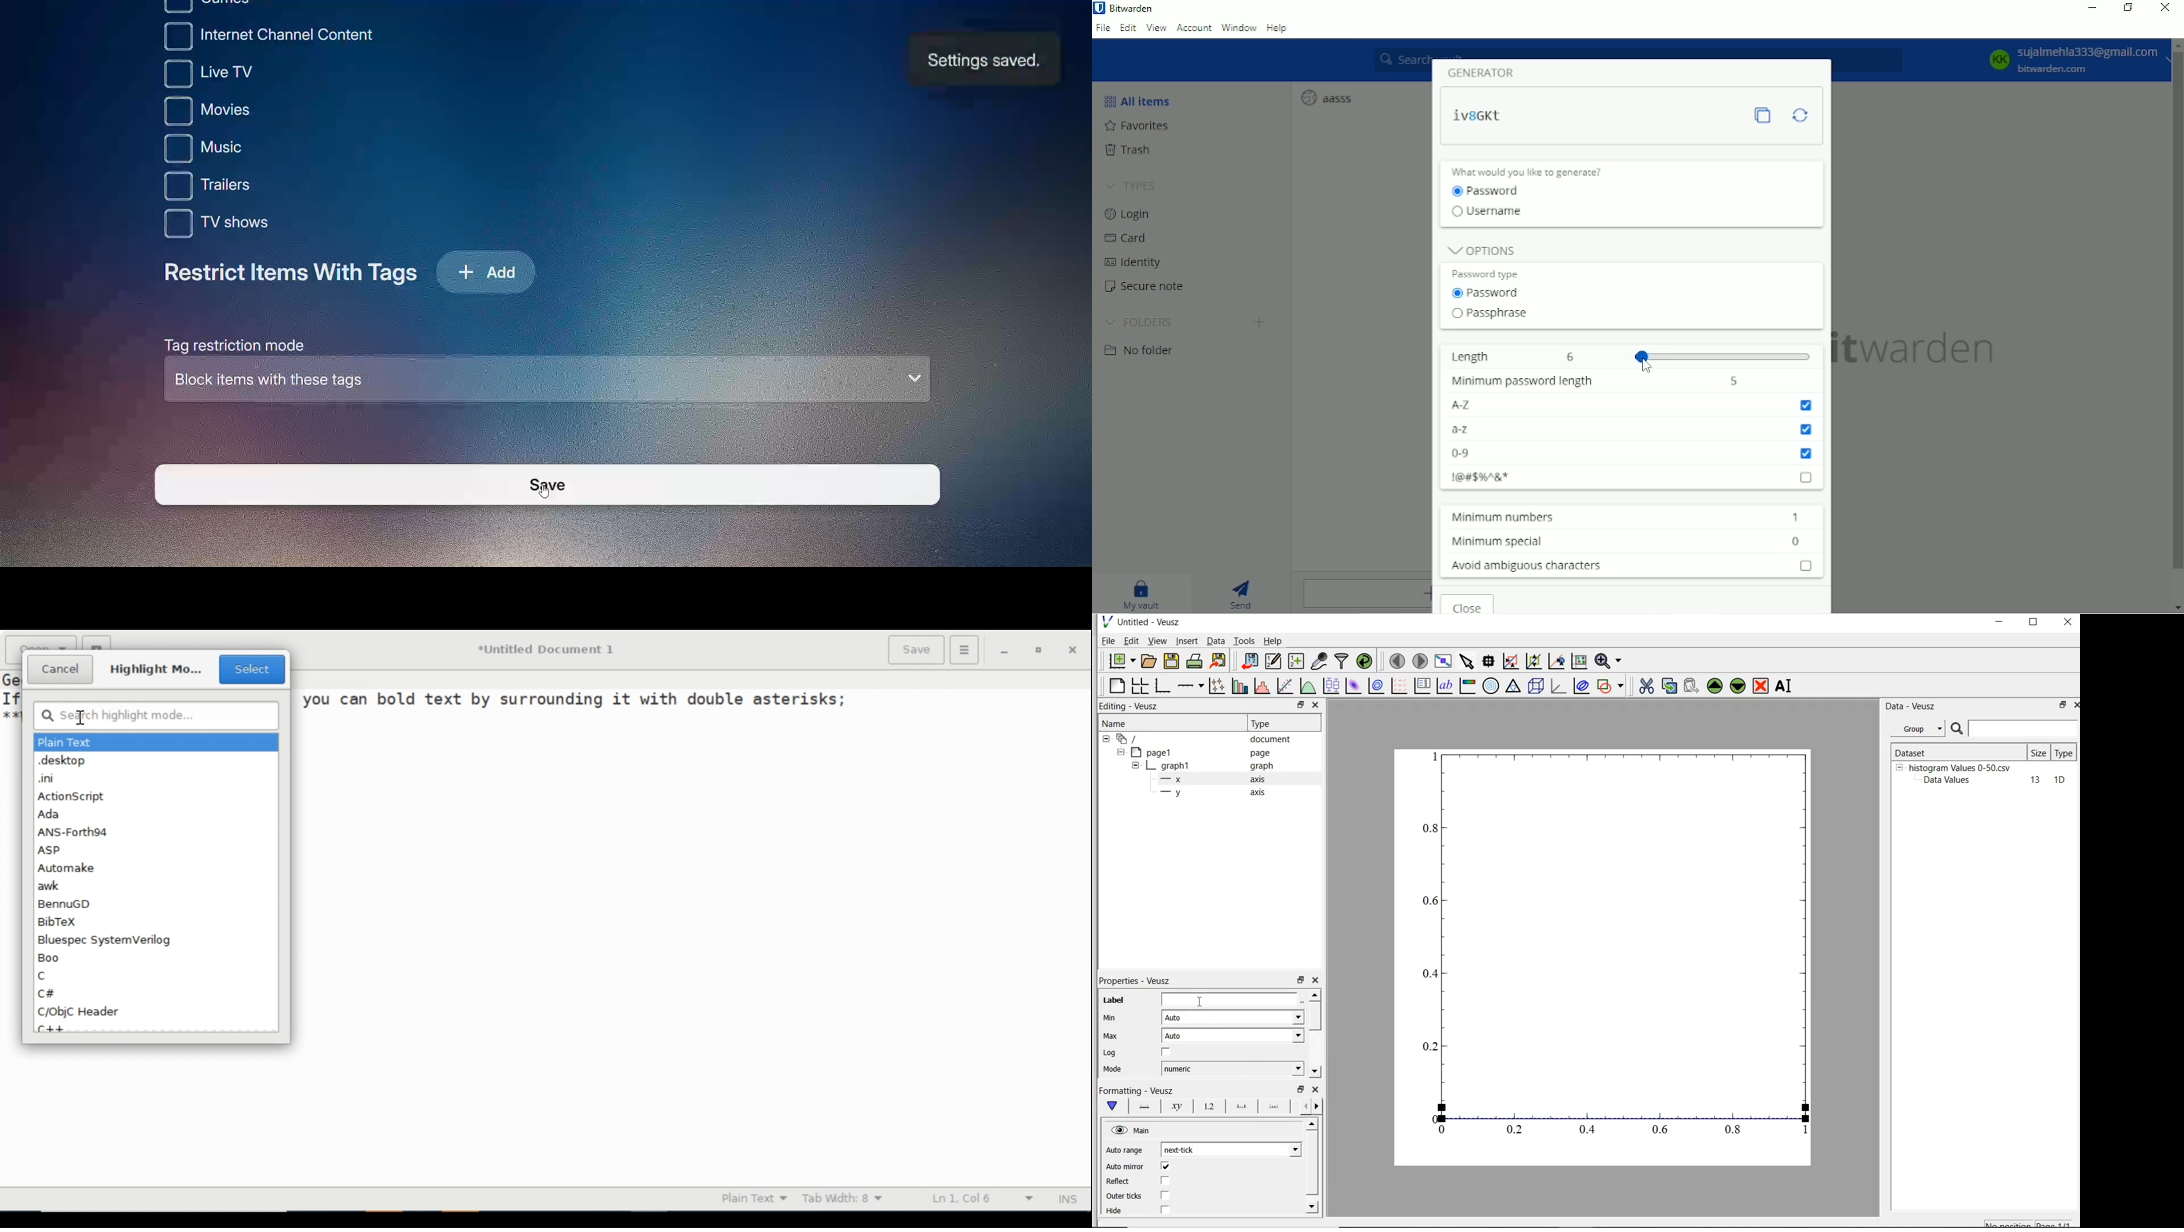 The image size is (2184, 1232). What do you see at coordinates (80, 1012) in the screenshot?
I see `C/ObjC Header` at bounding box center [80, 1012].